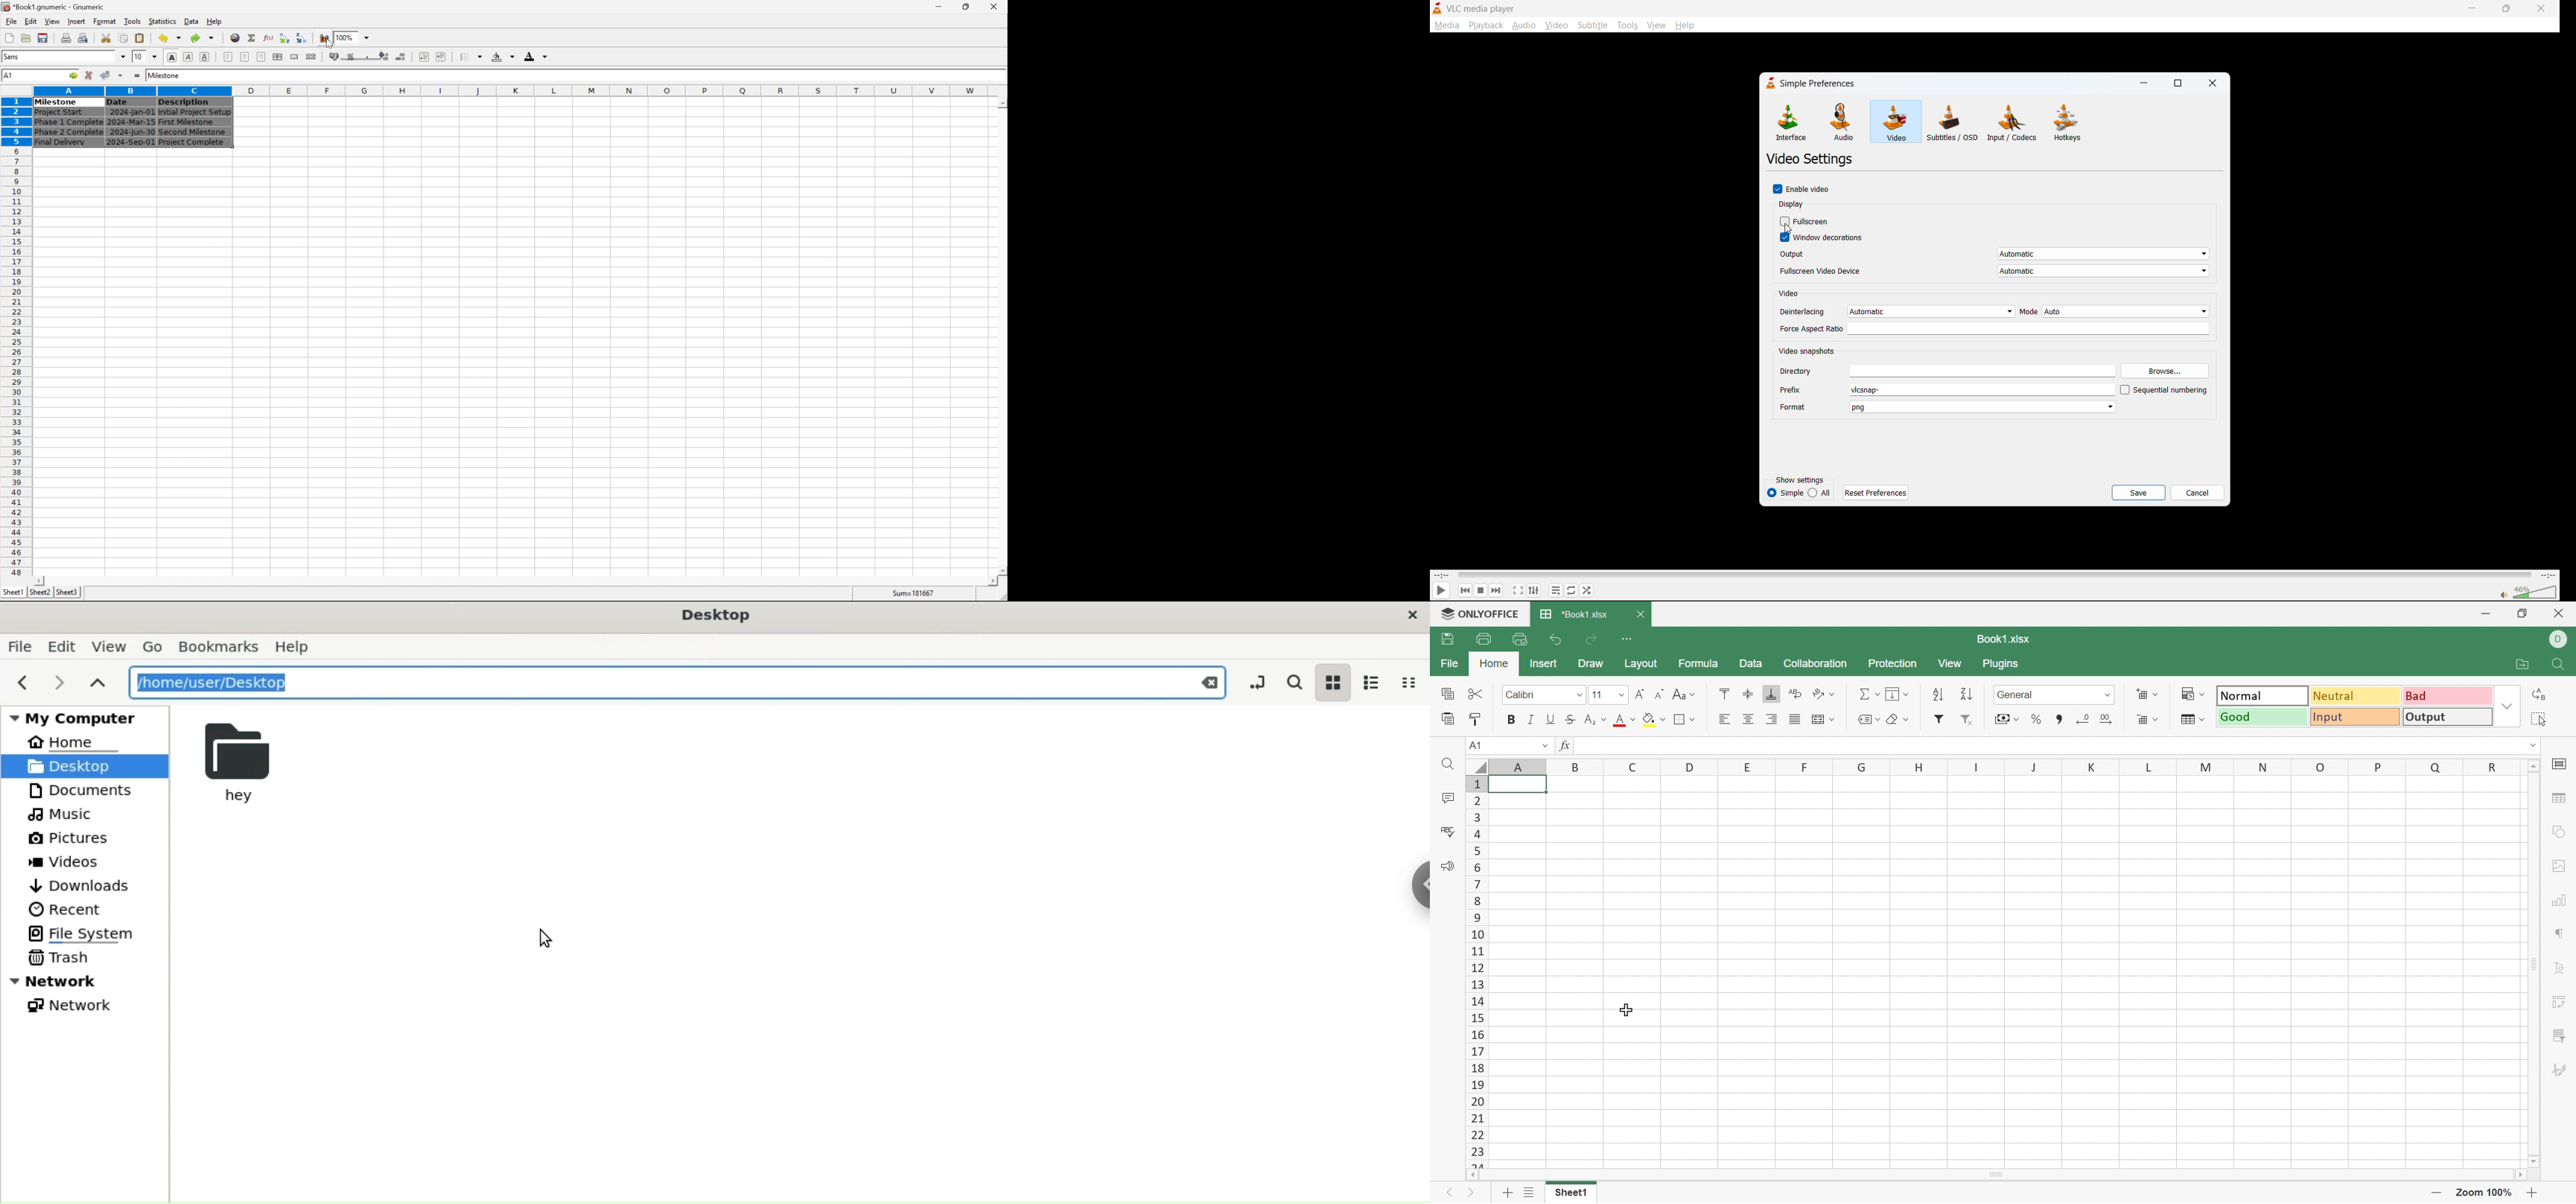  I want to click on bold, so click(171, 57).